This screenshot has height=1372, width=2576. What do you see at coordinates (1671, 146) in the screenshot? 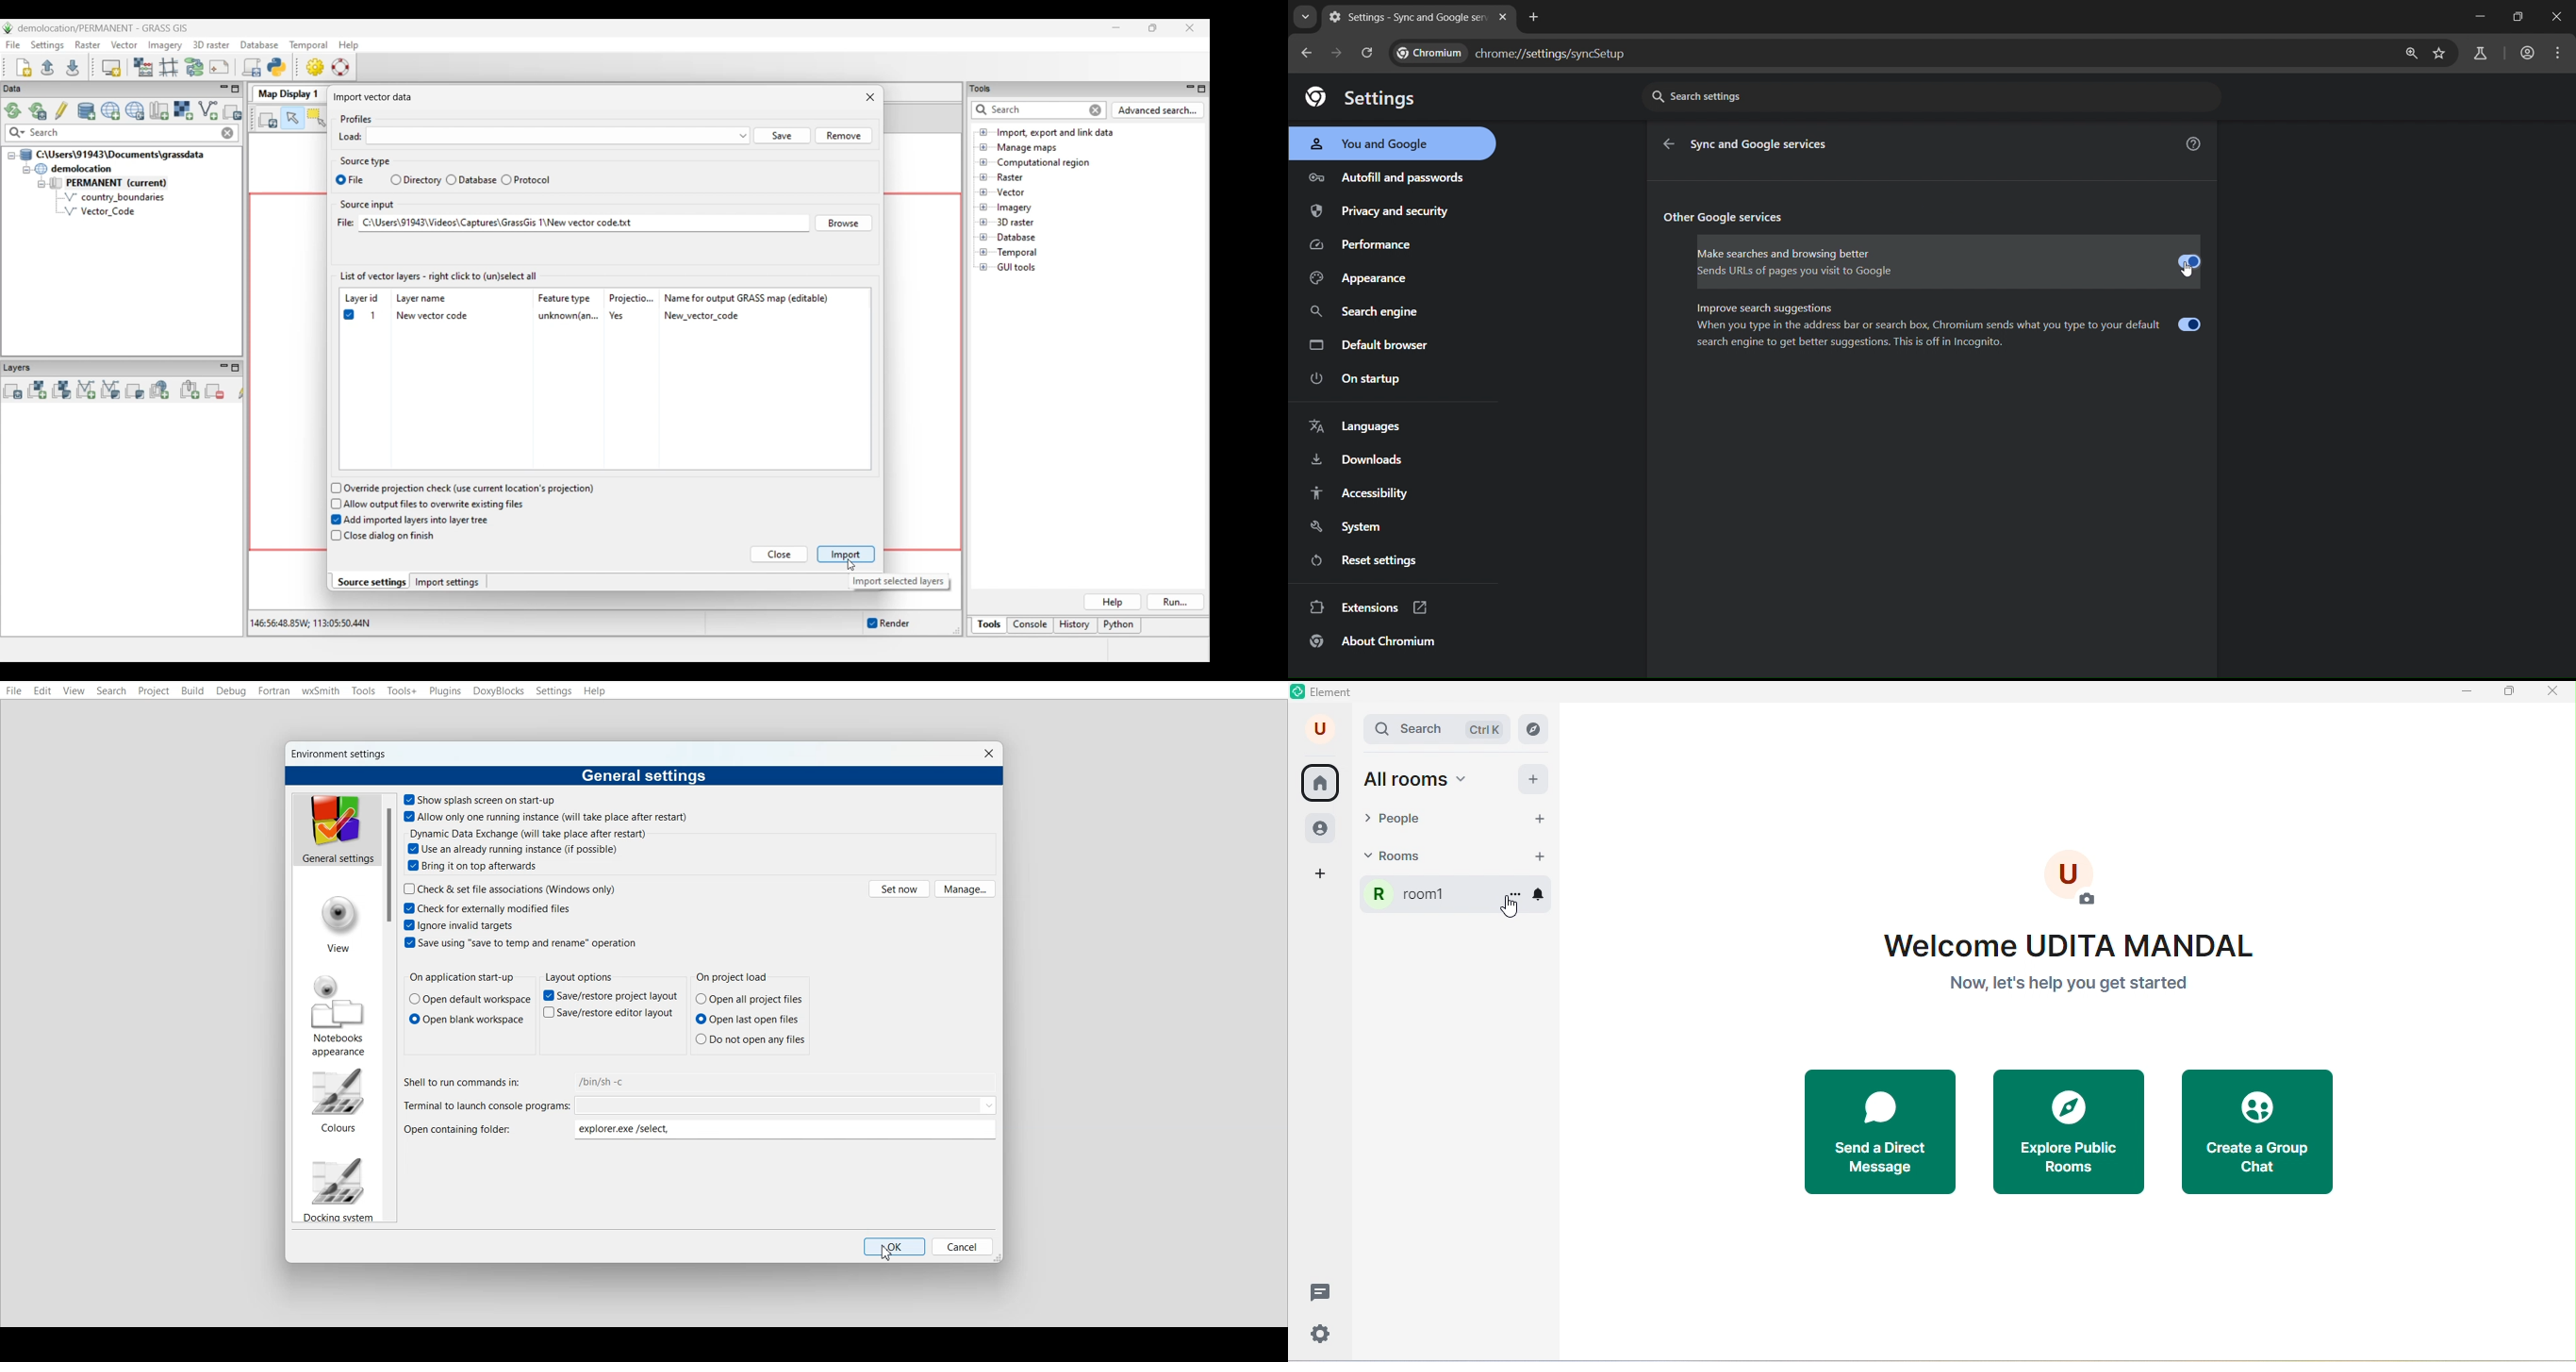
I see `go back` at bounding box center [1671, 146].